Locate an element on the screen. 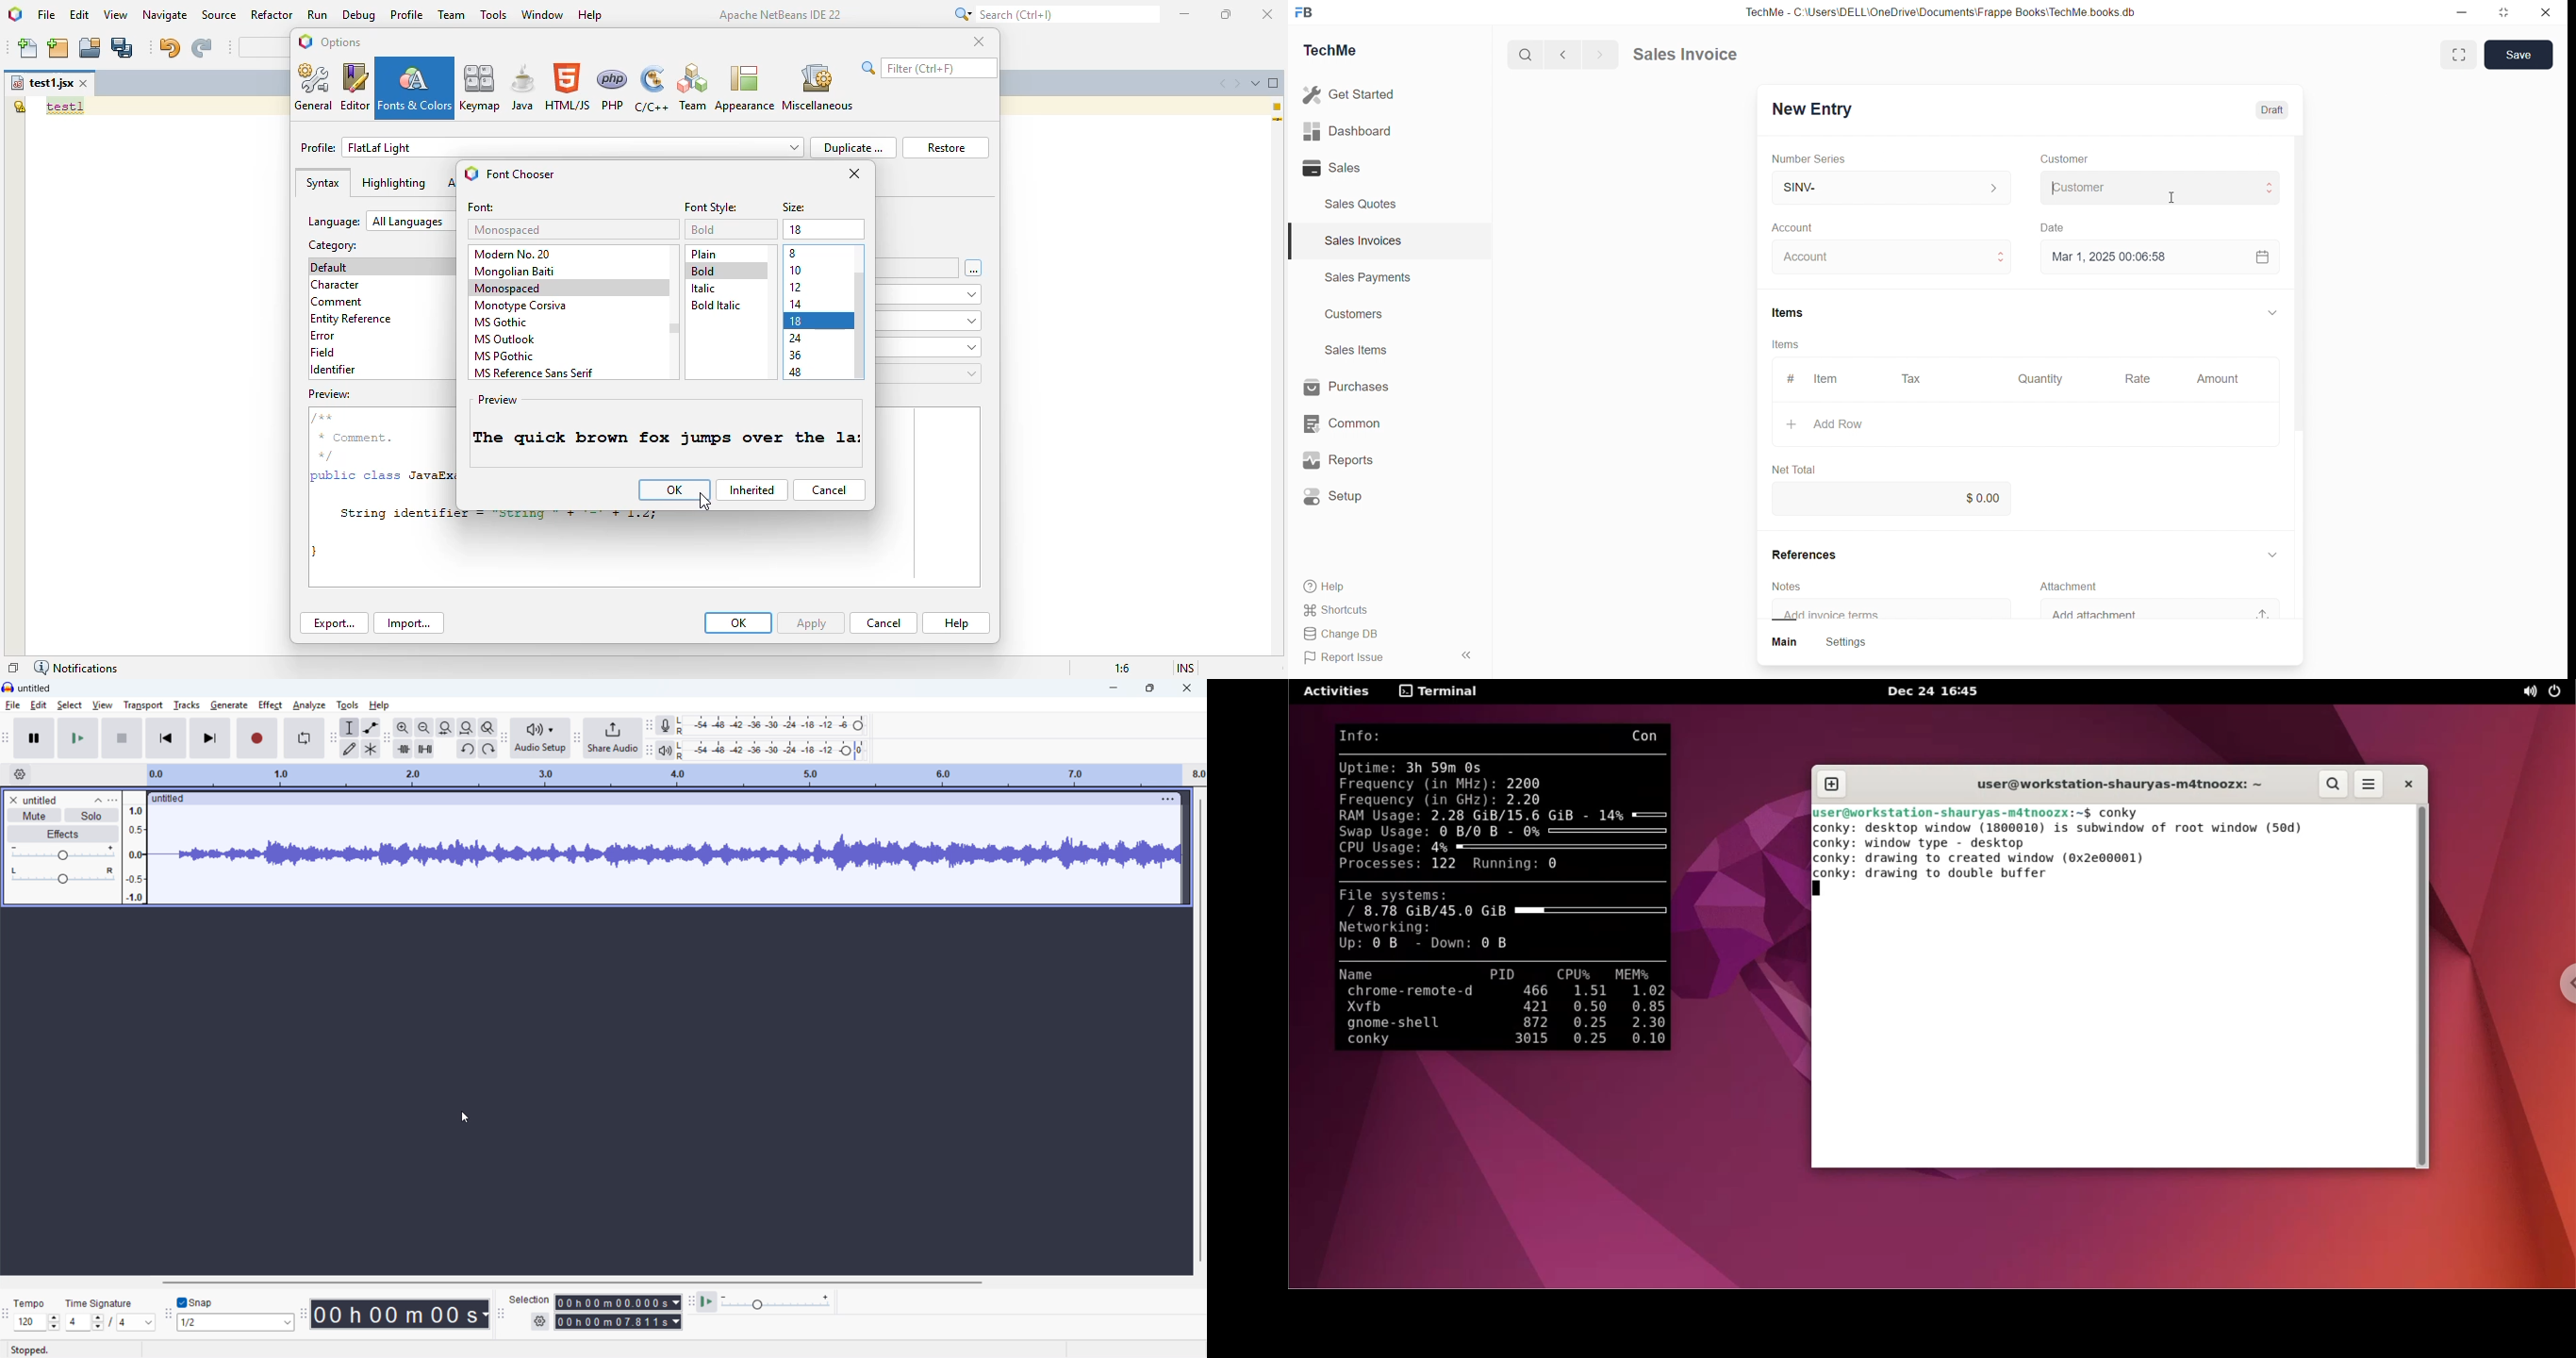 The image size is (2576, 1372). Settings is located at coordinates (1855, 643).